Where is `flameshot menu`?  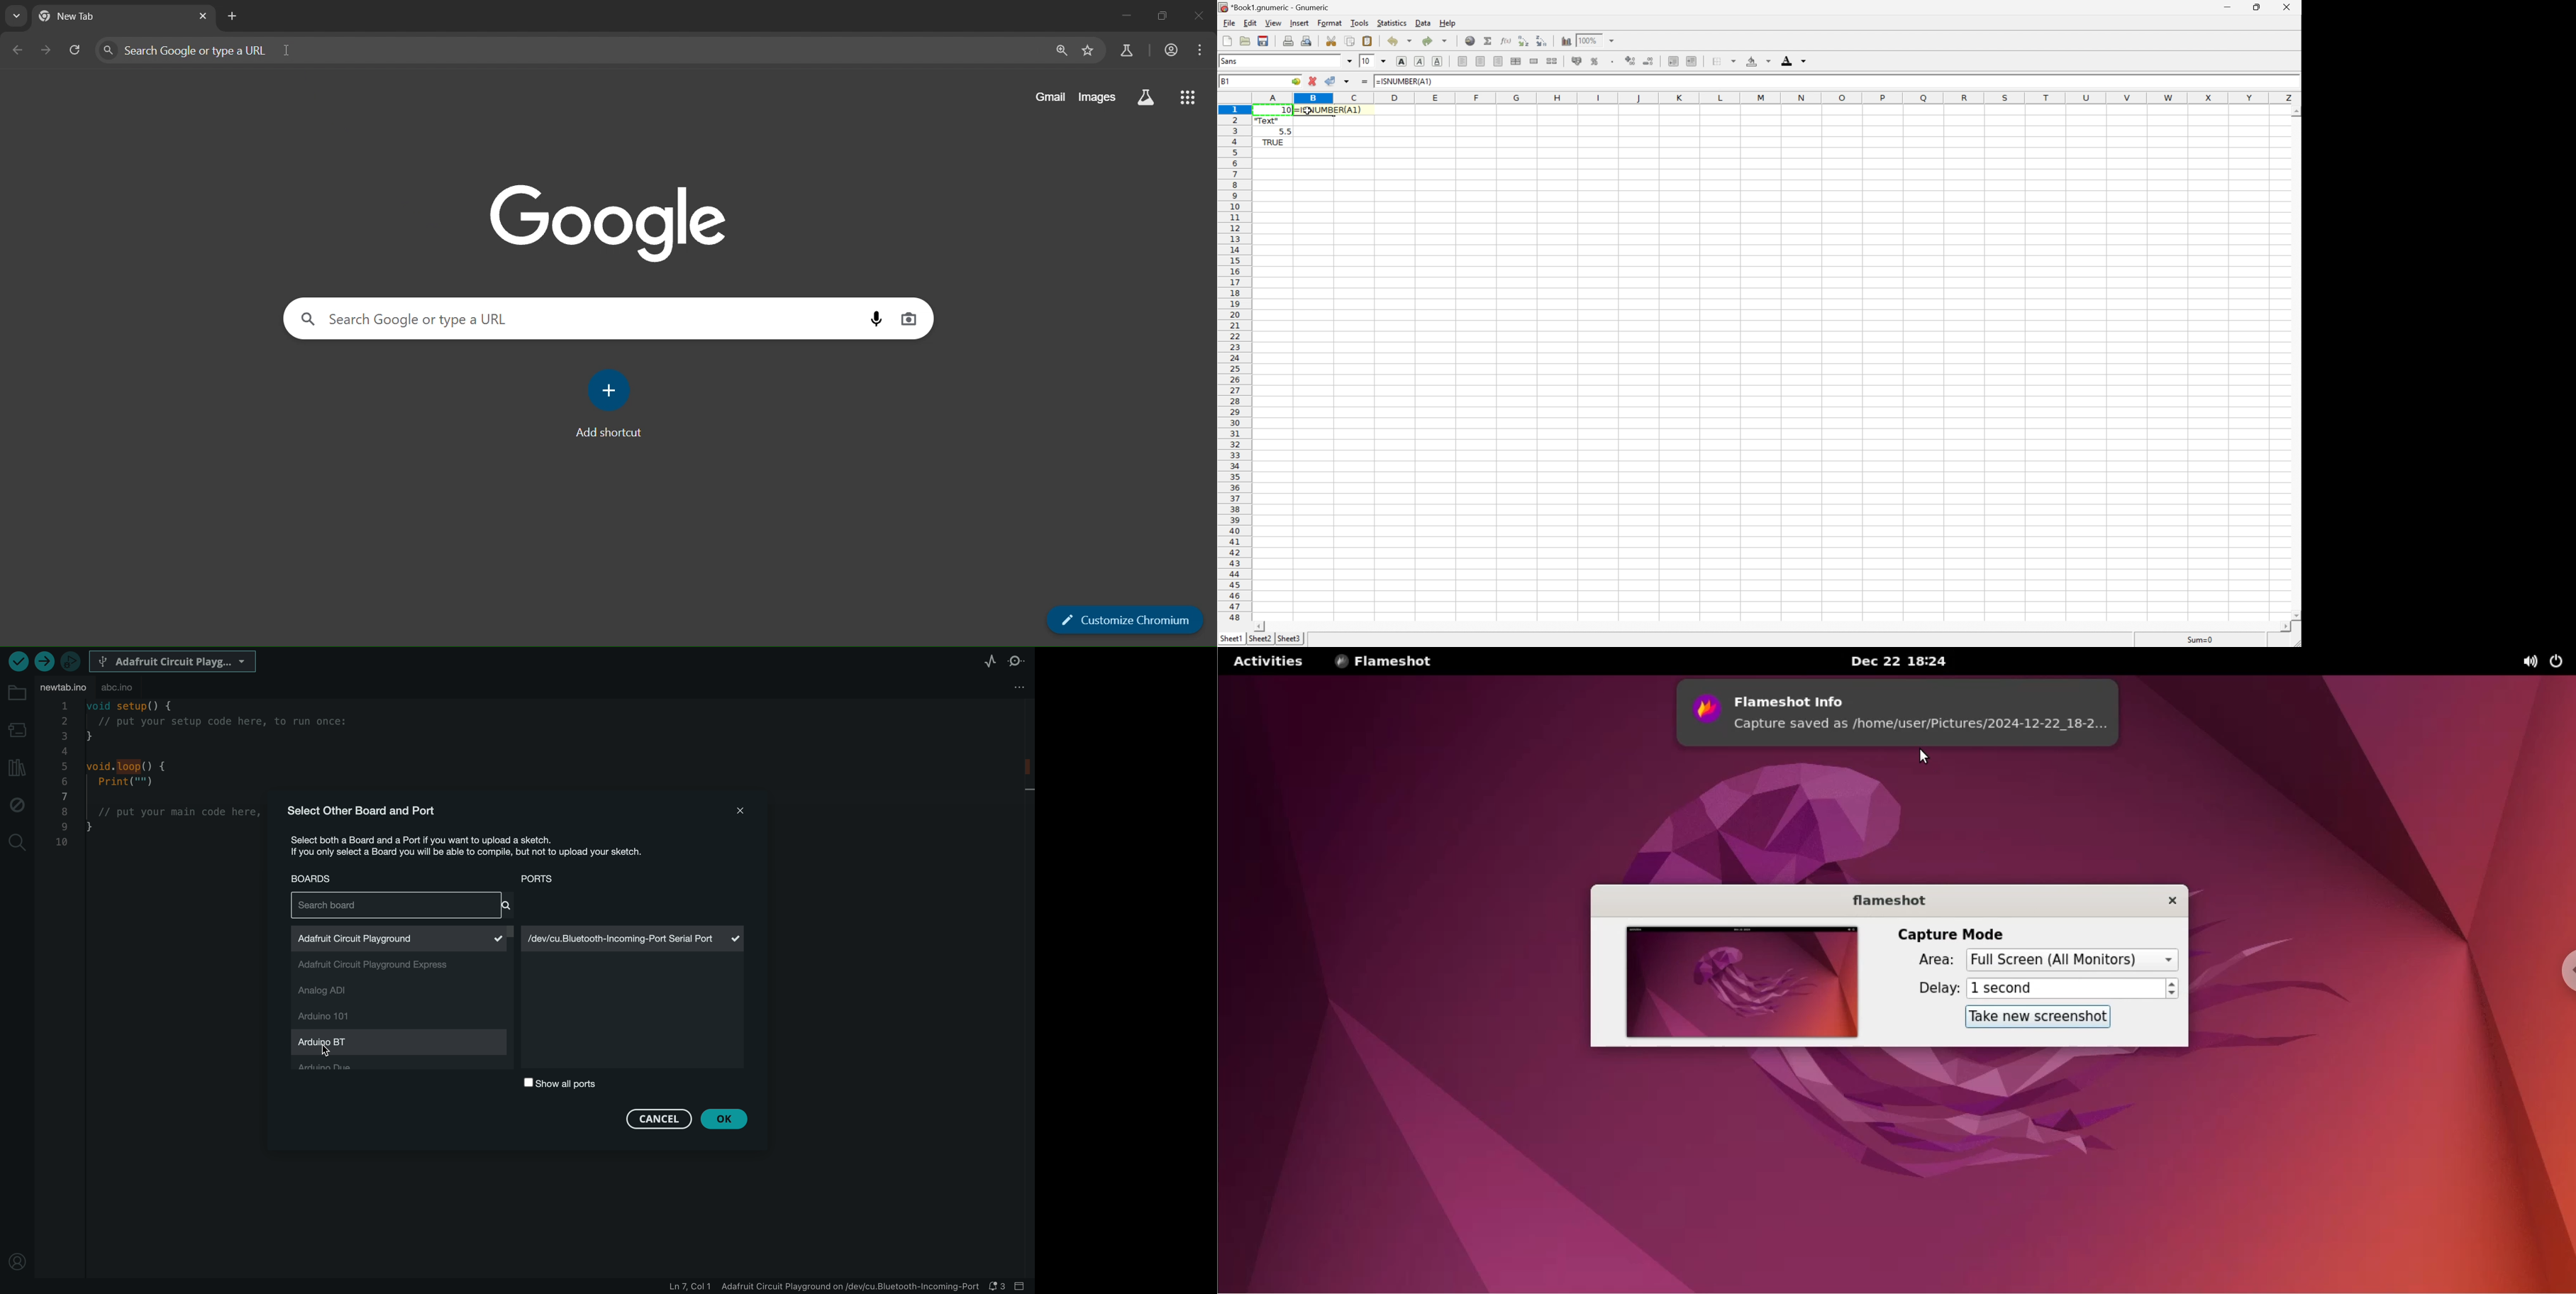 flameshot menu is located at coordinates (1394, 662).